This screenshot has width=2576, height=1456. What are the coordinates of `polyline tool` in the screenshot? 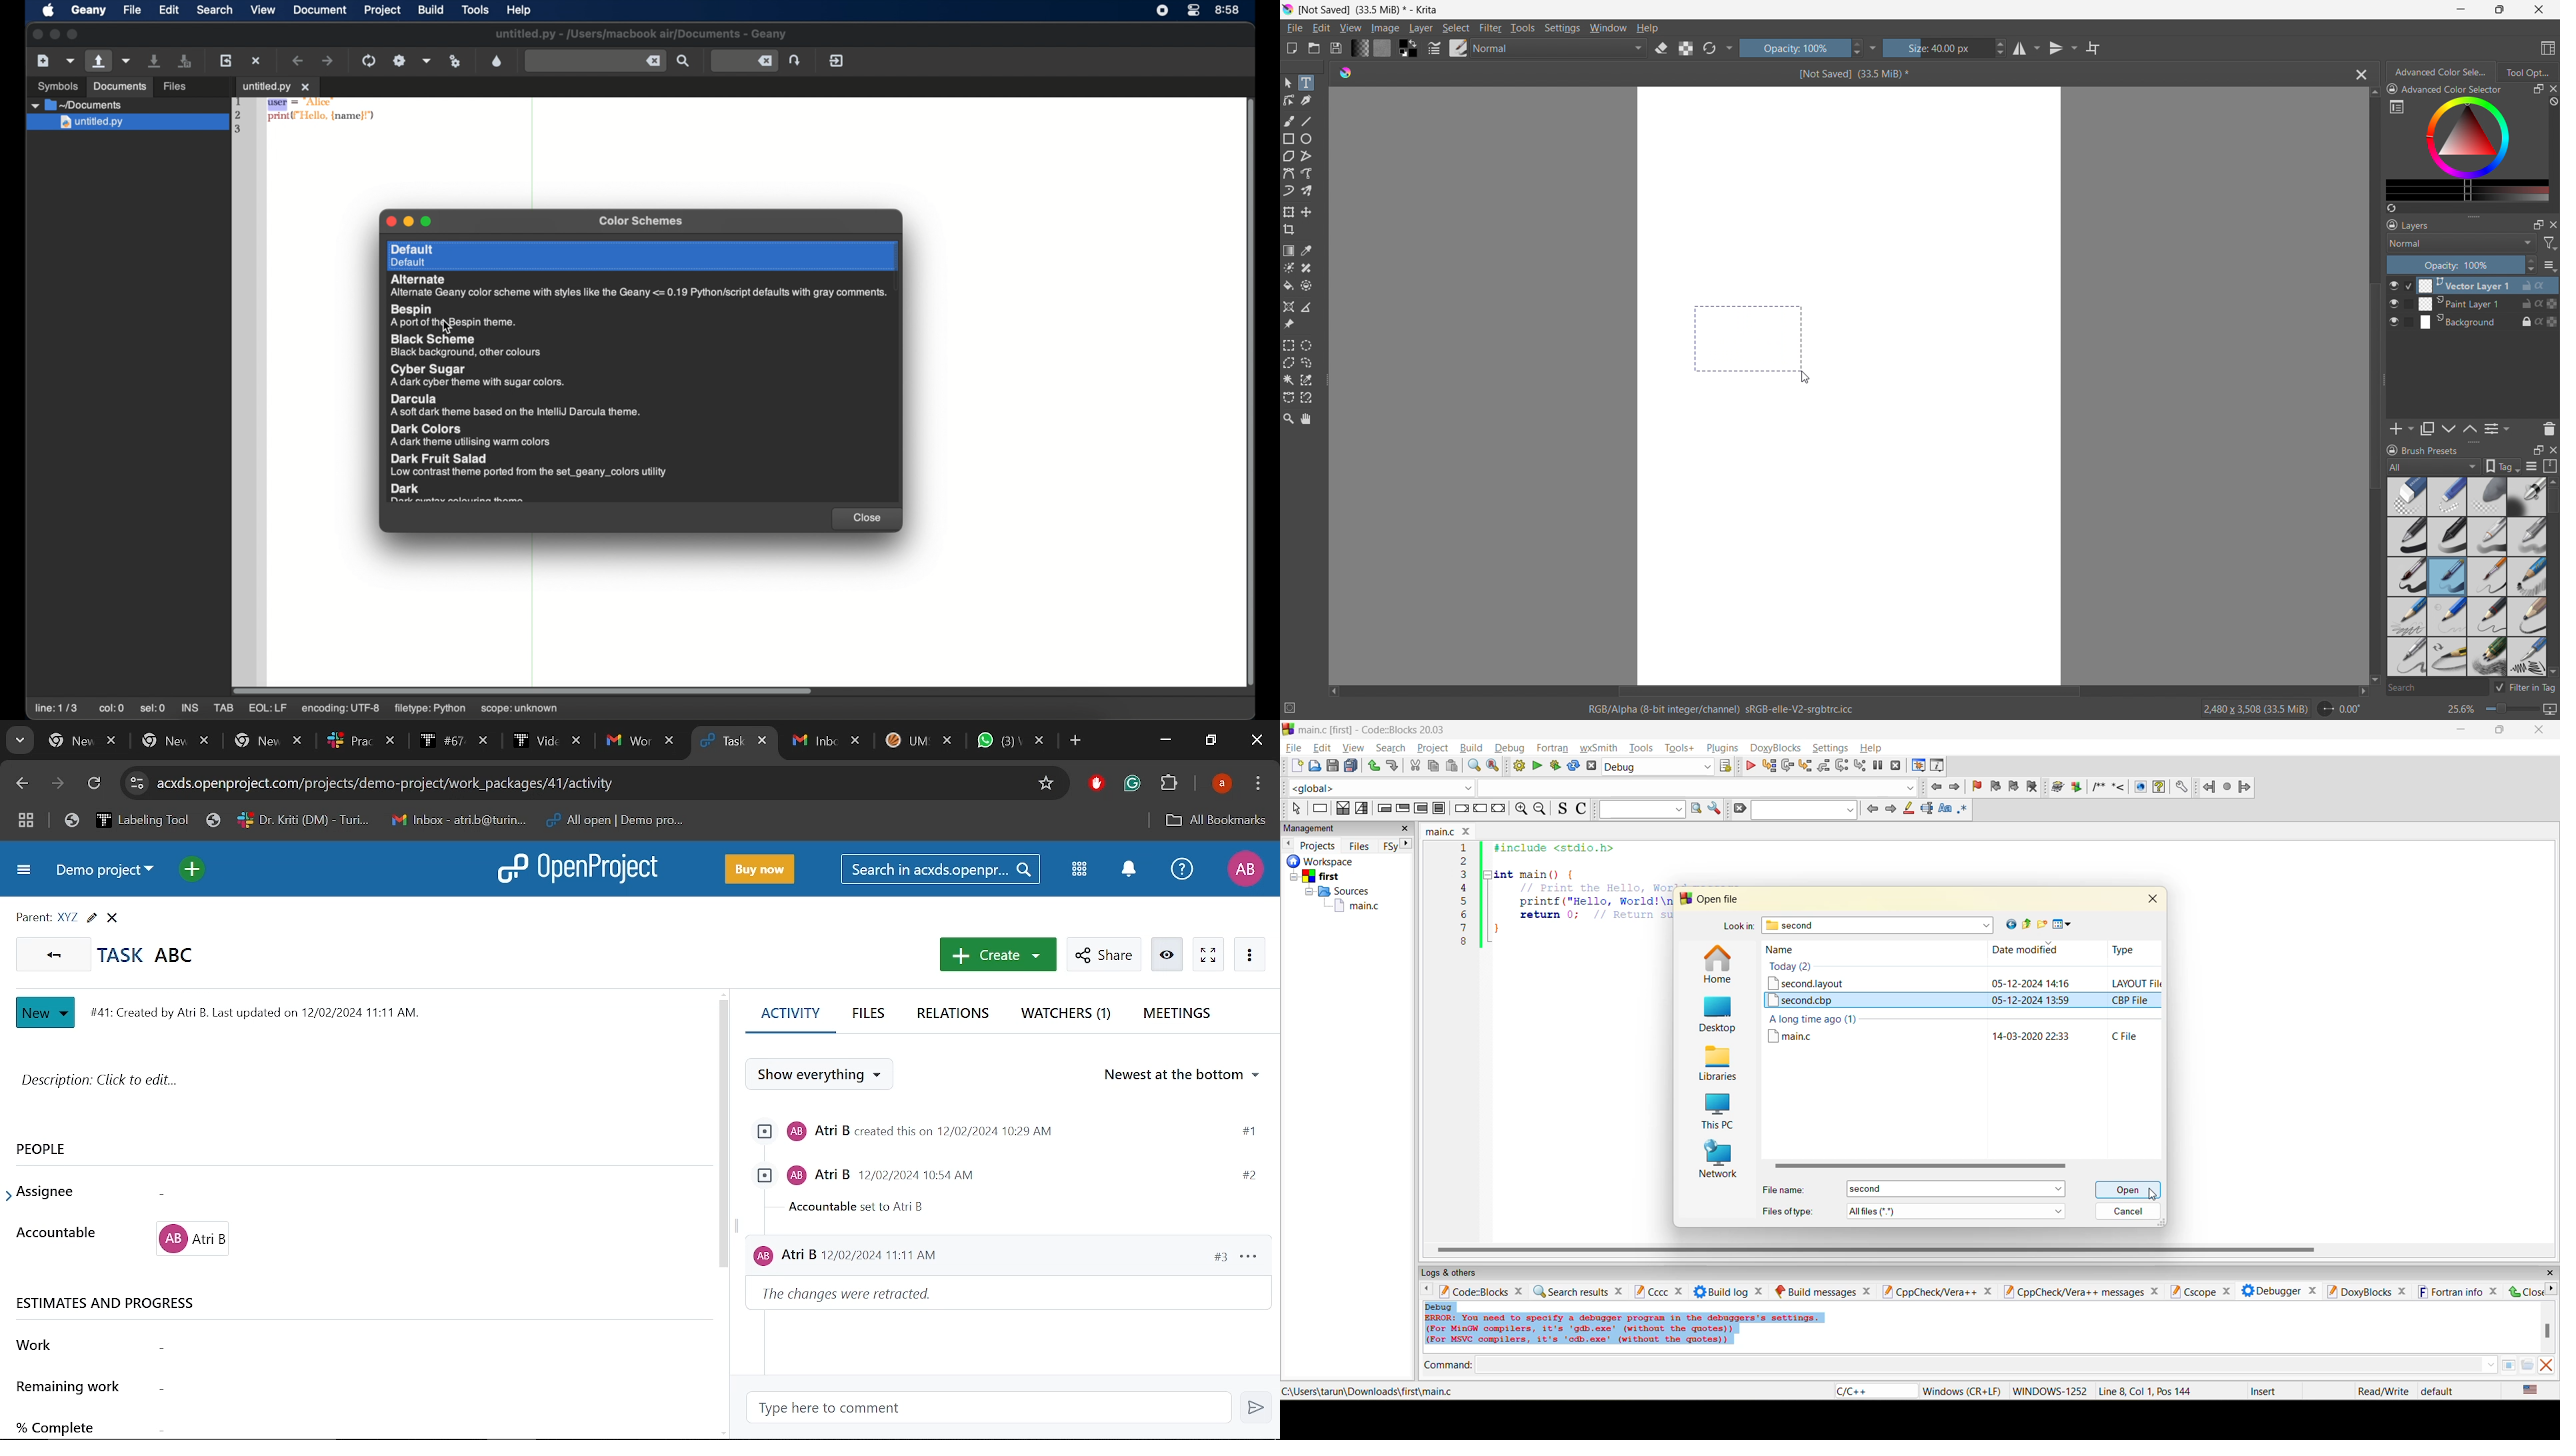 It's located at (1306, 157).